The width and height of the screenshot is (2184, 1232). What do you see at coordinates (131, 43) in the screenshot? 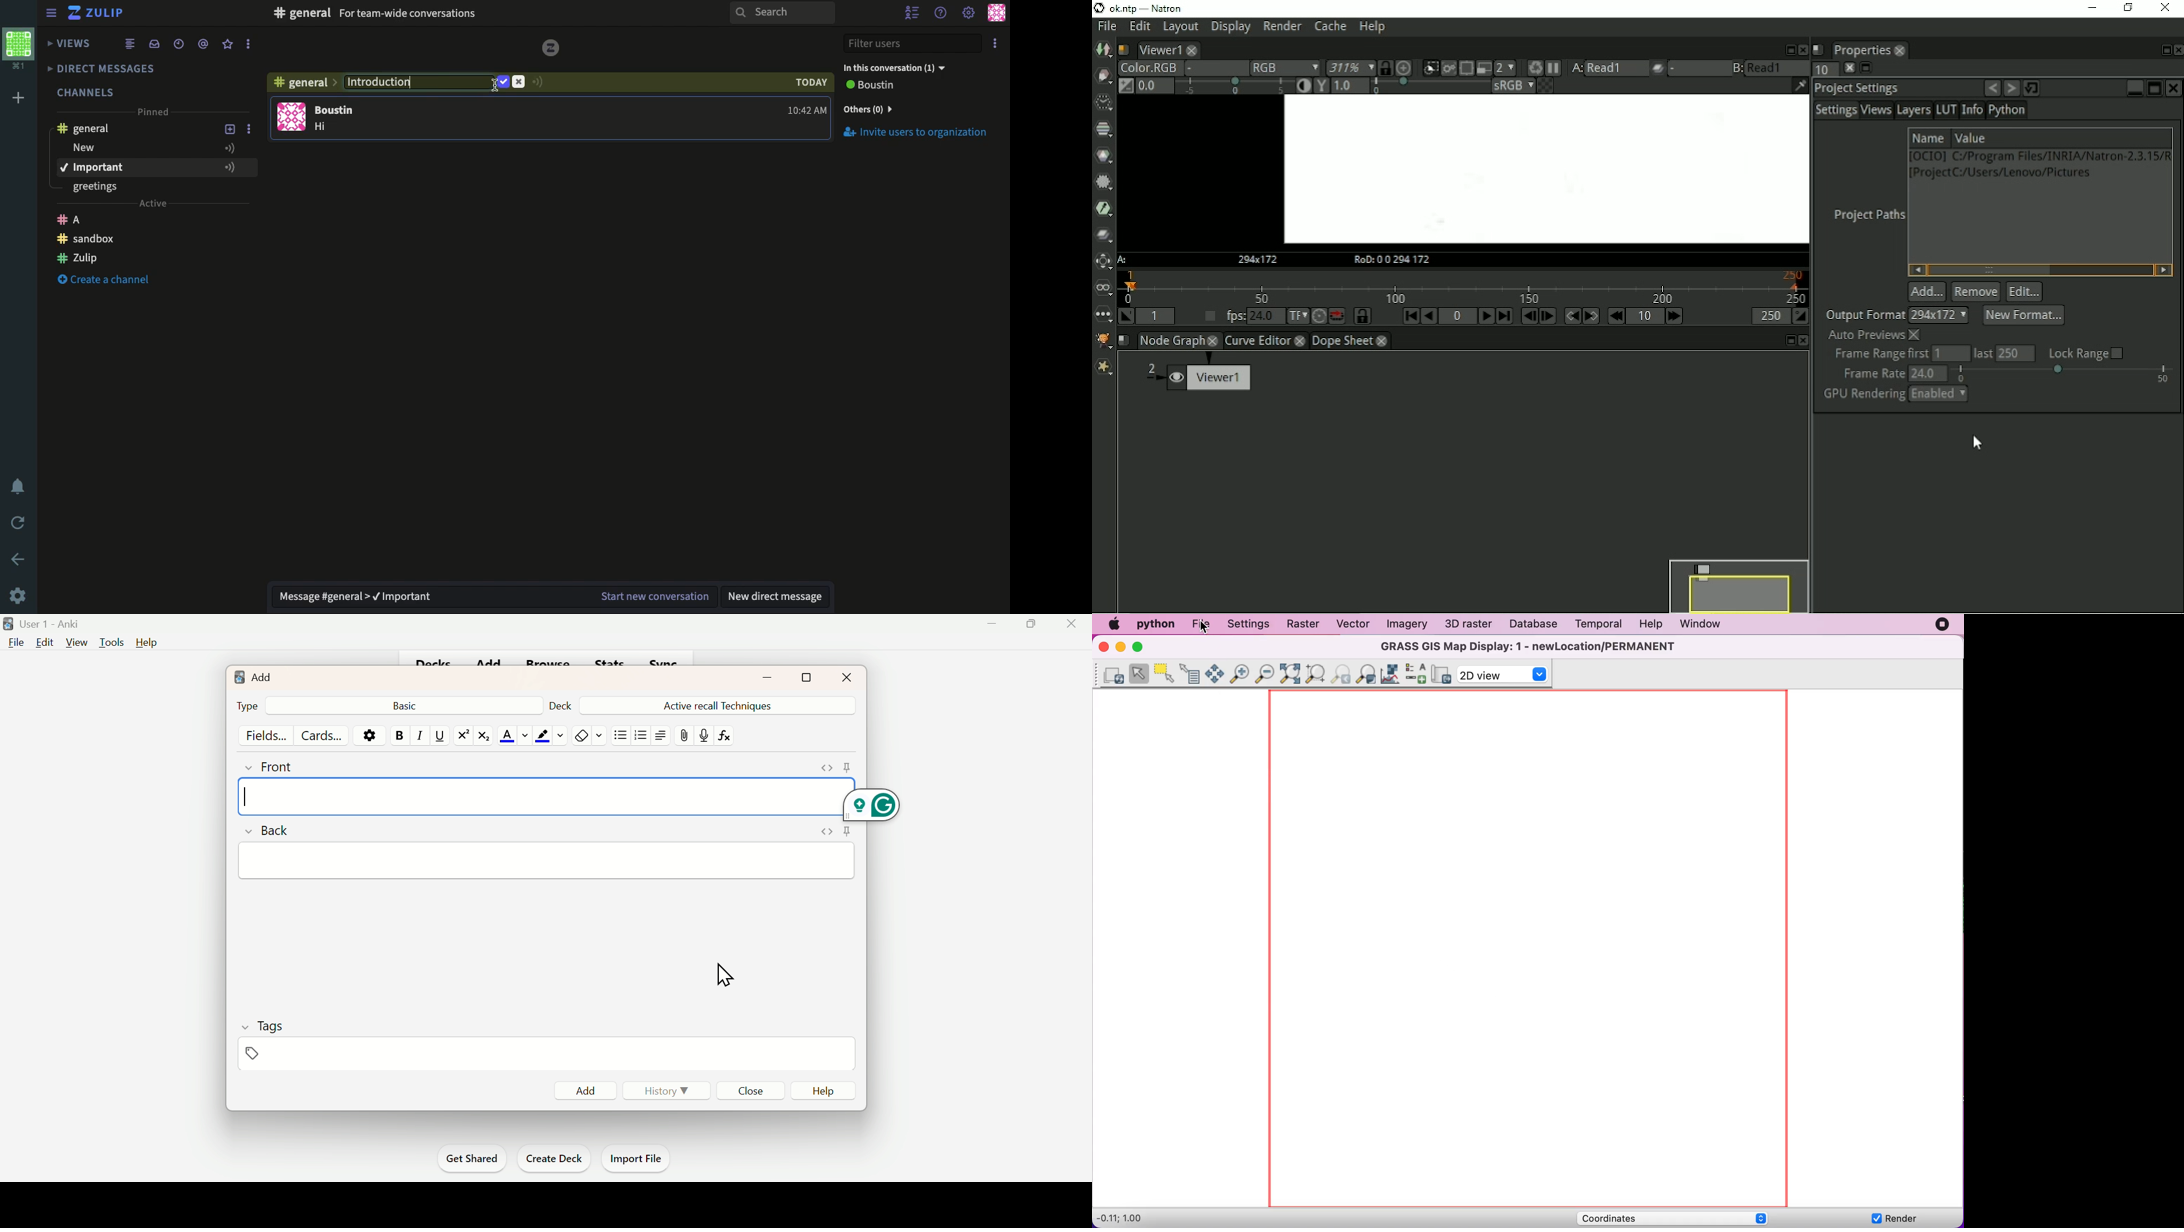
I see `Feed` at bounding box center [131, 43].